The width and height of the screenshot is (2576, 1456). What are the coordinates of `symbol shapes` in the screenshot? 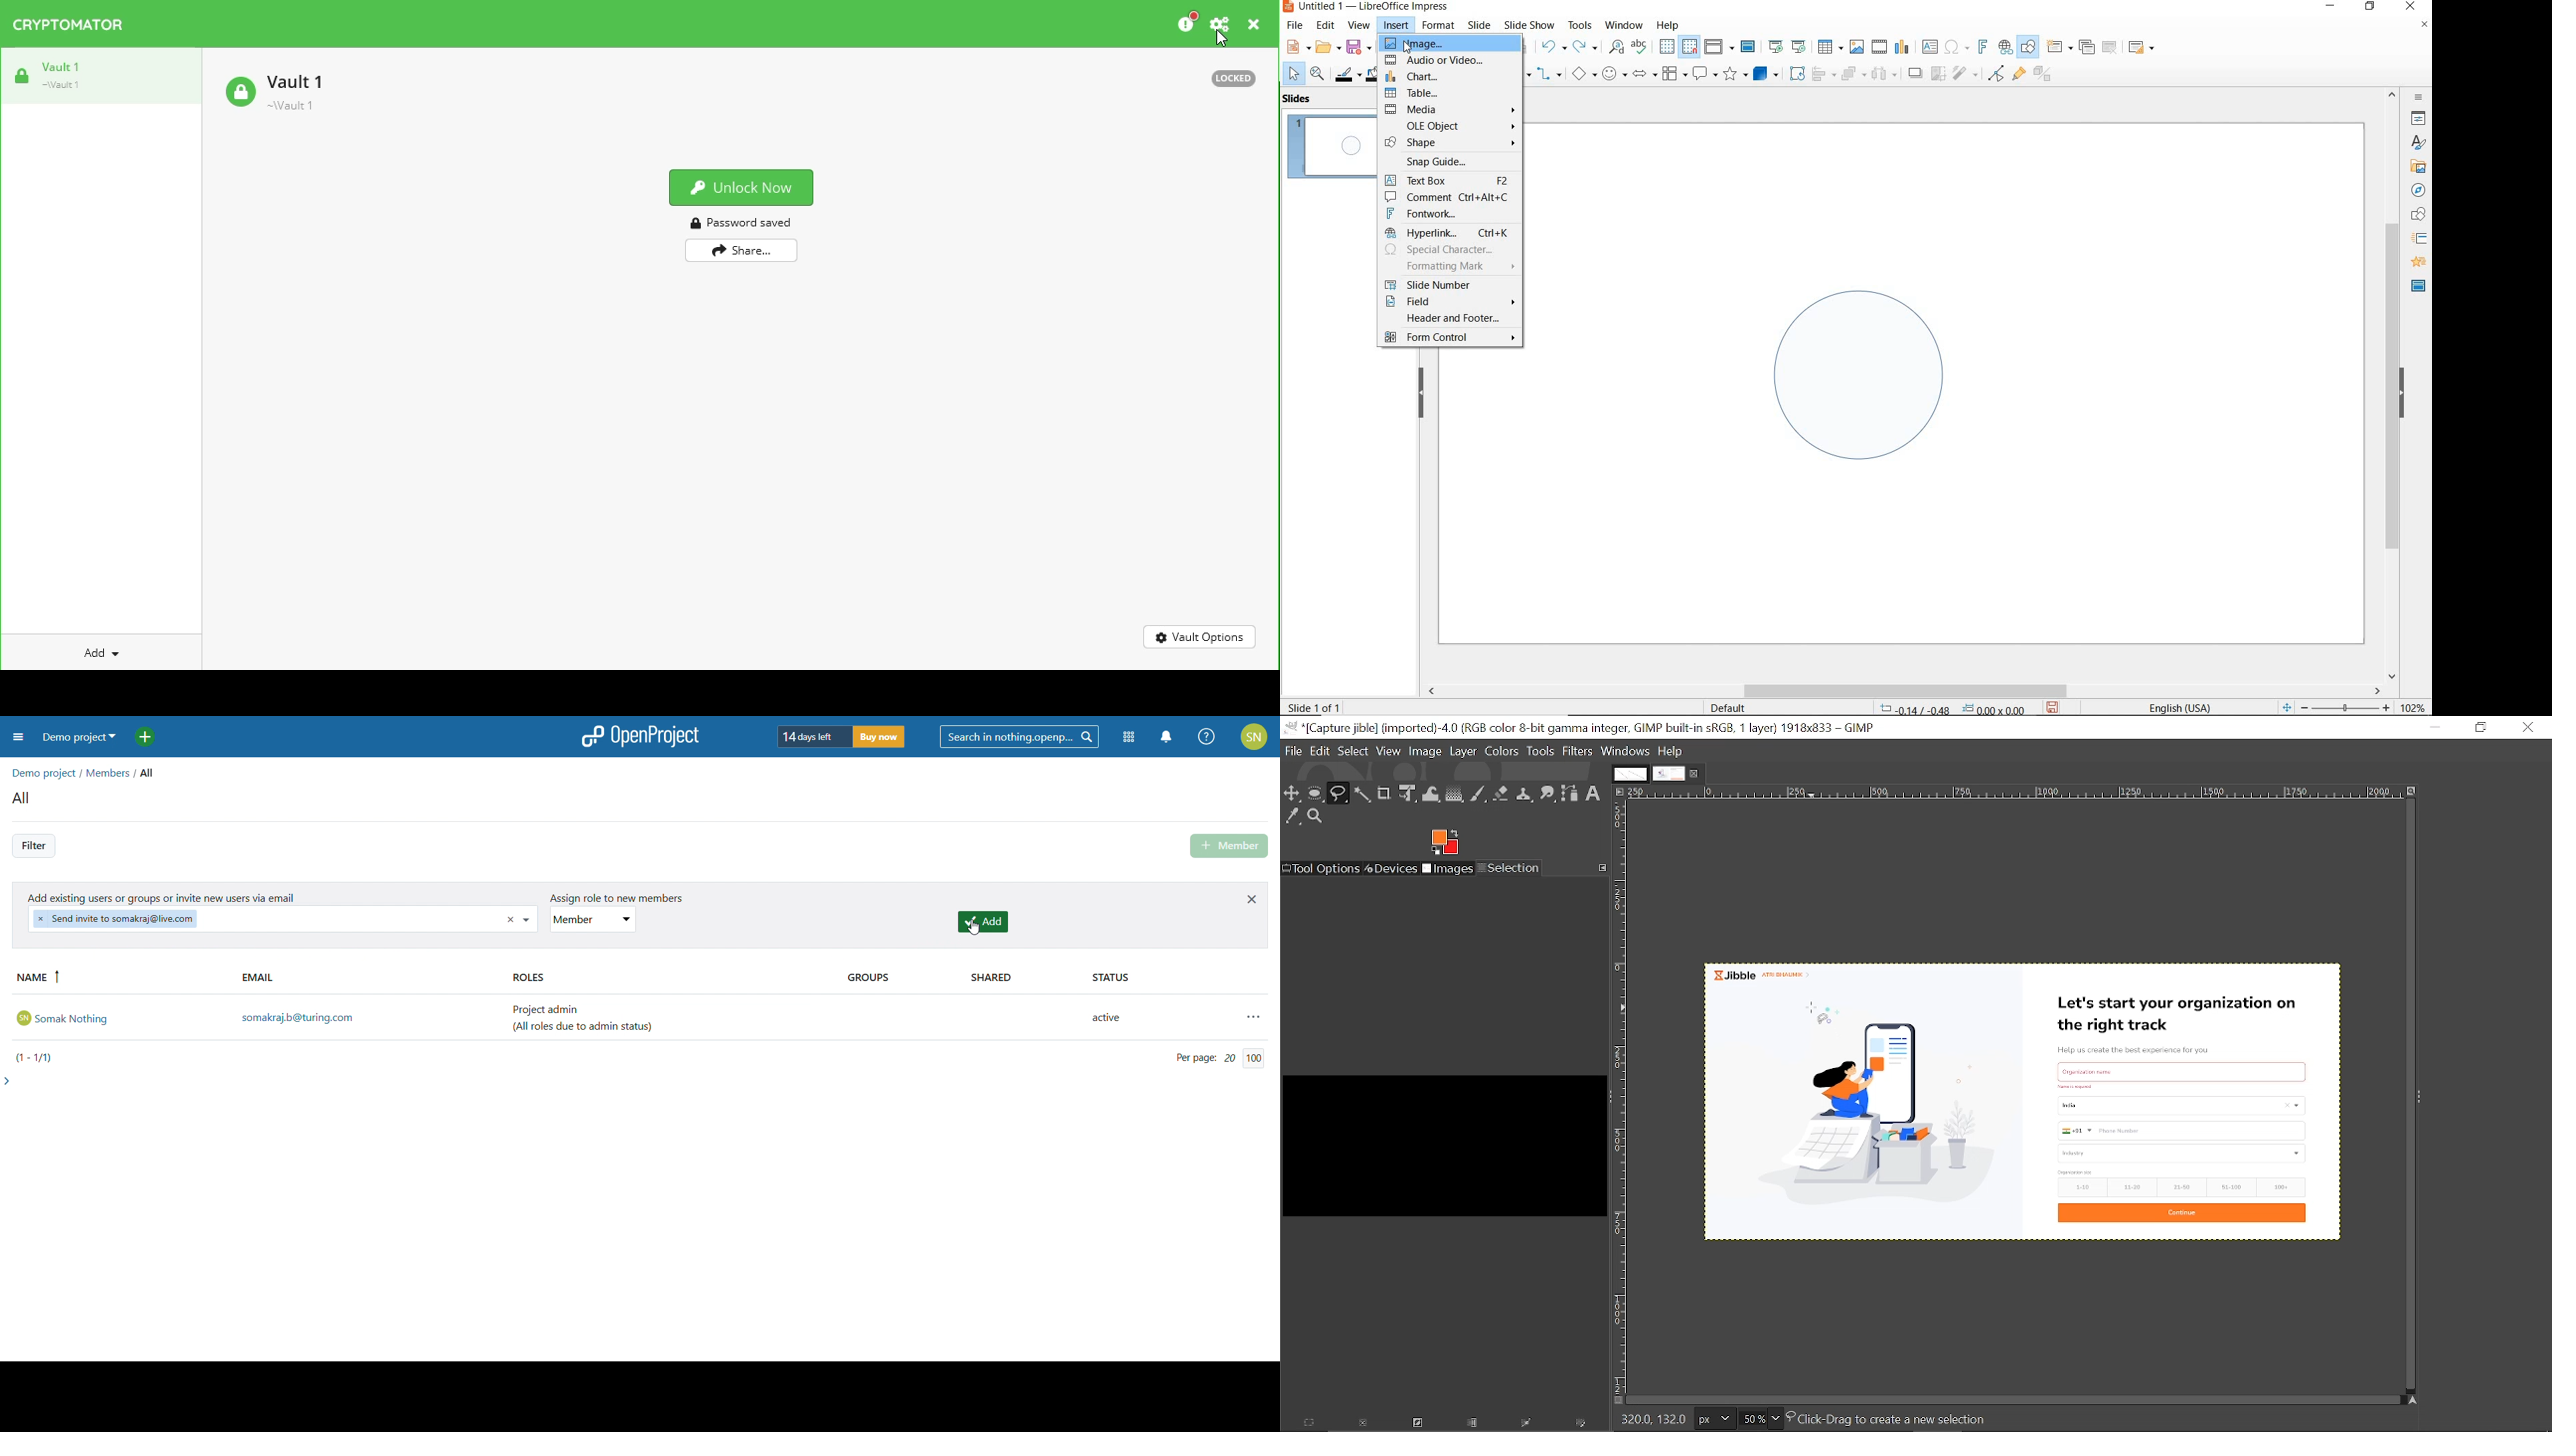 It's located at (1614, 73).